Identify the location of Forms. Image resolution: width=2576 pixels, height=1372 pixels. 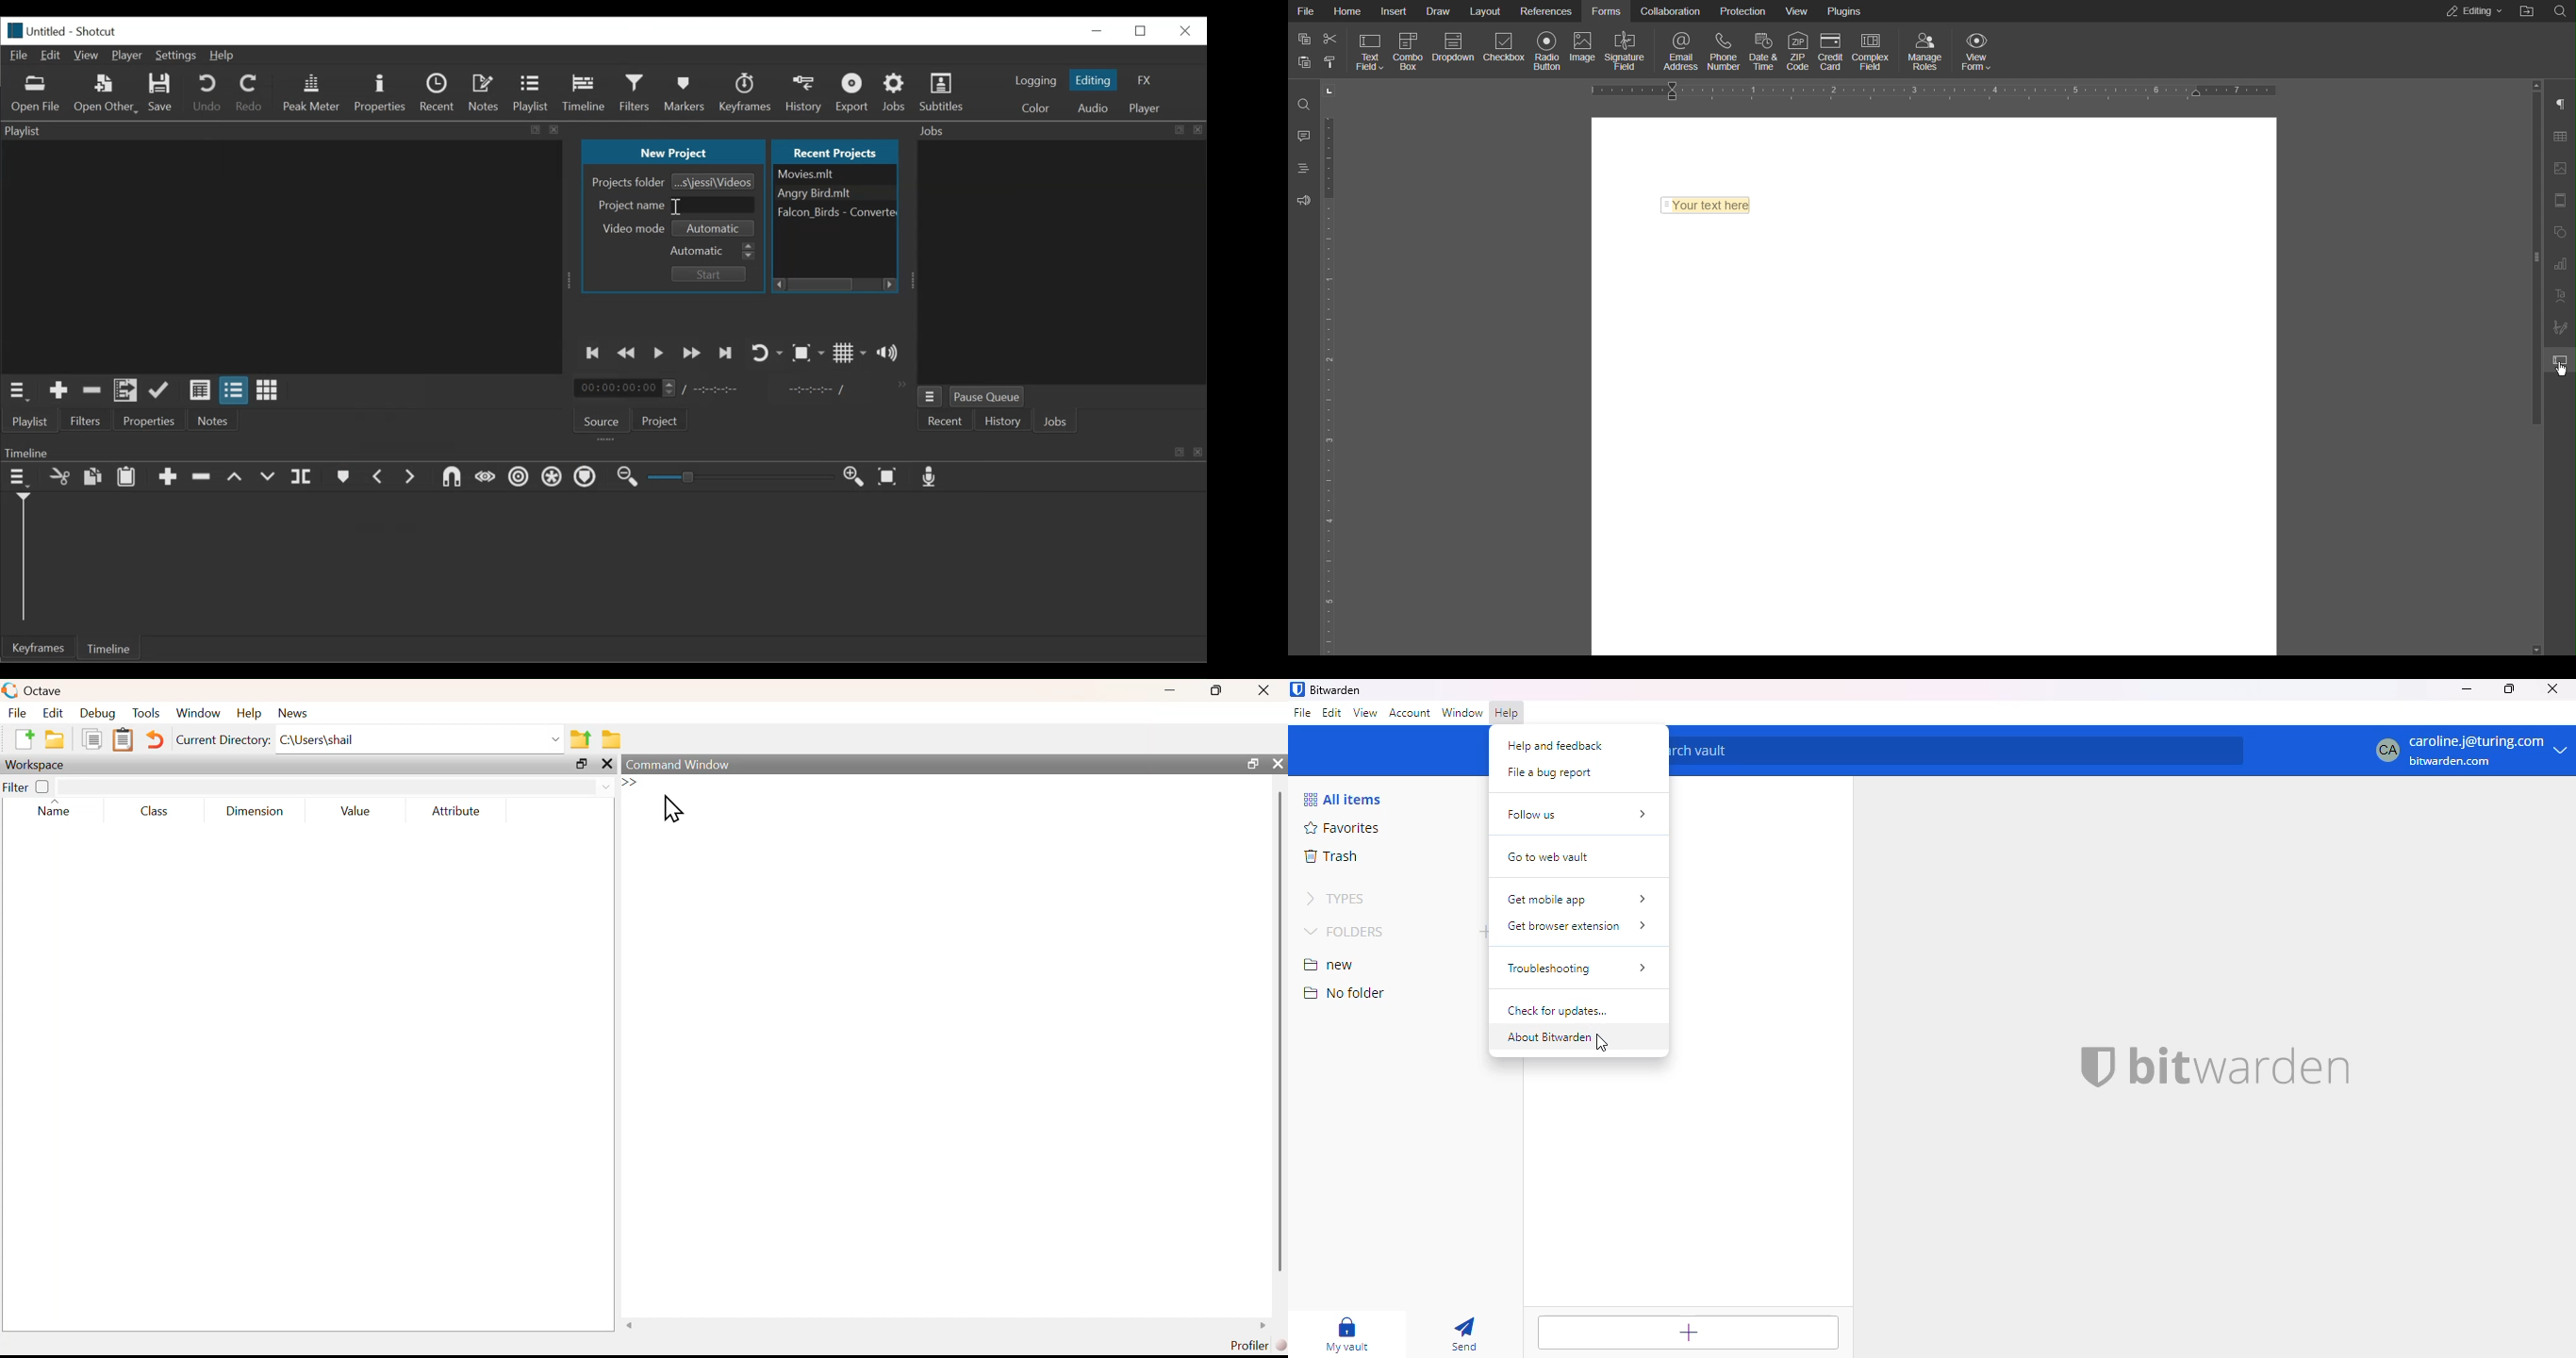
(1605, 11).